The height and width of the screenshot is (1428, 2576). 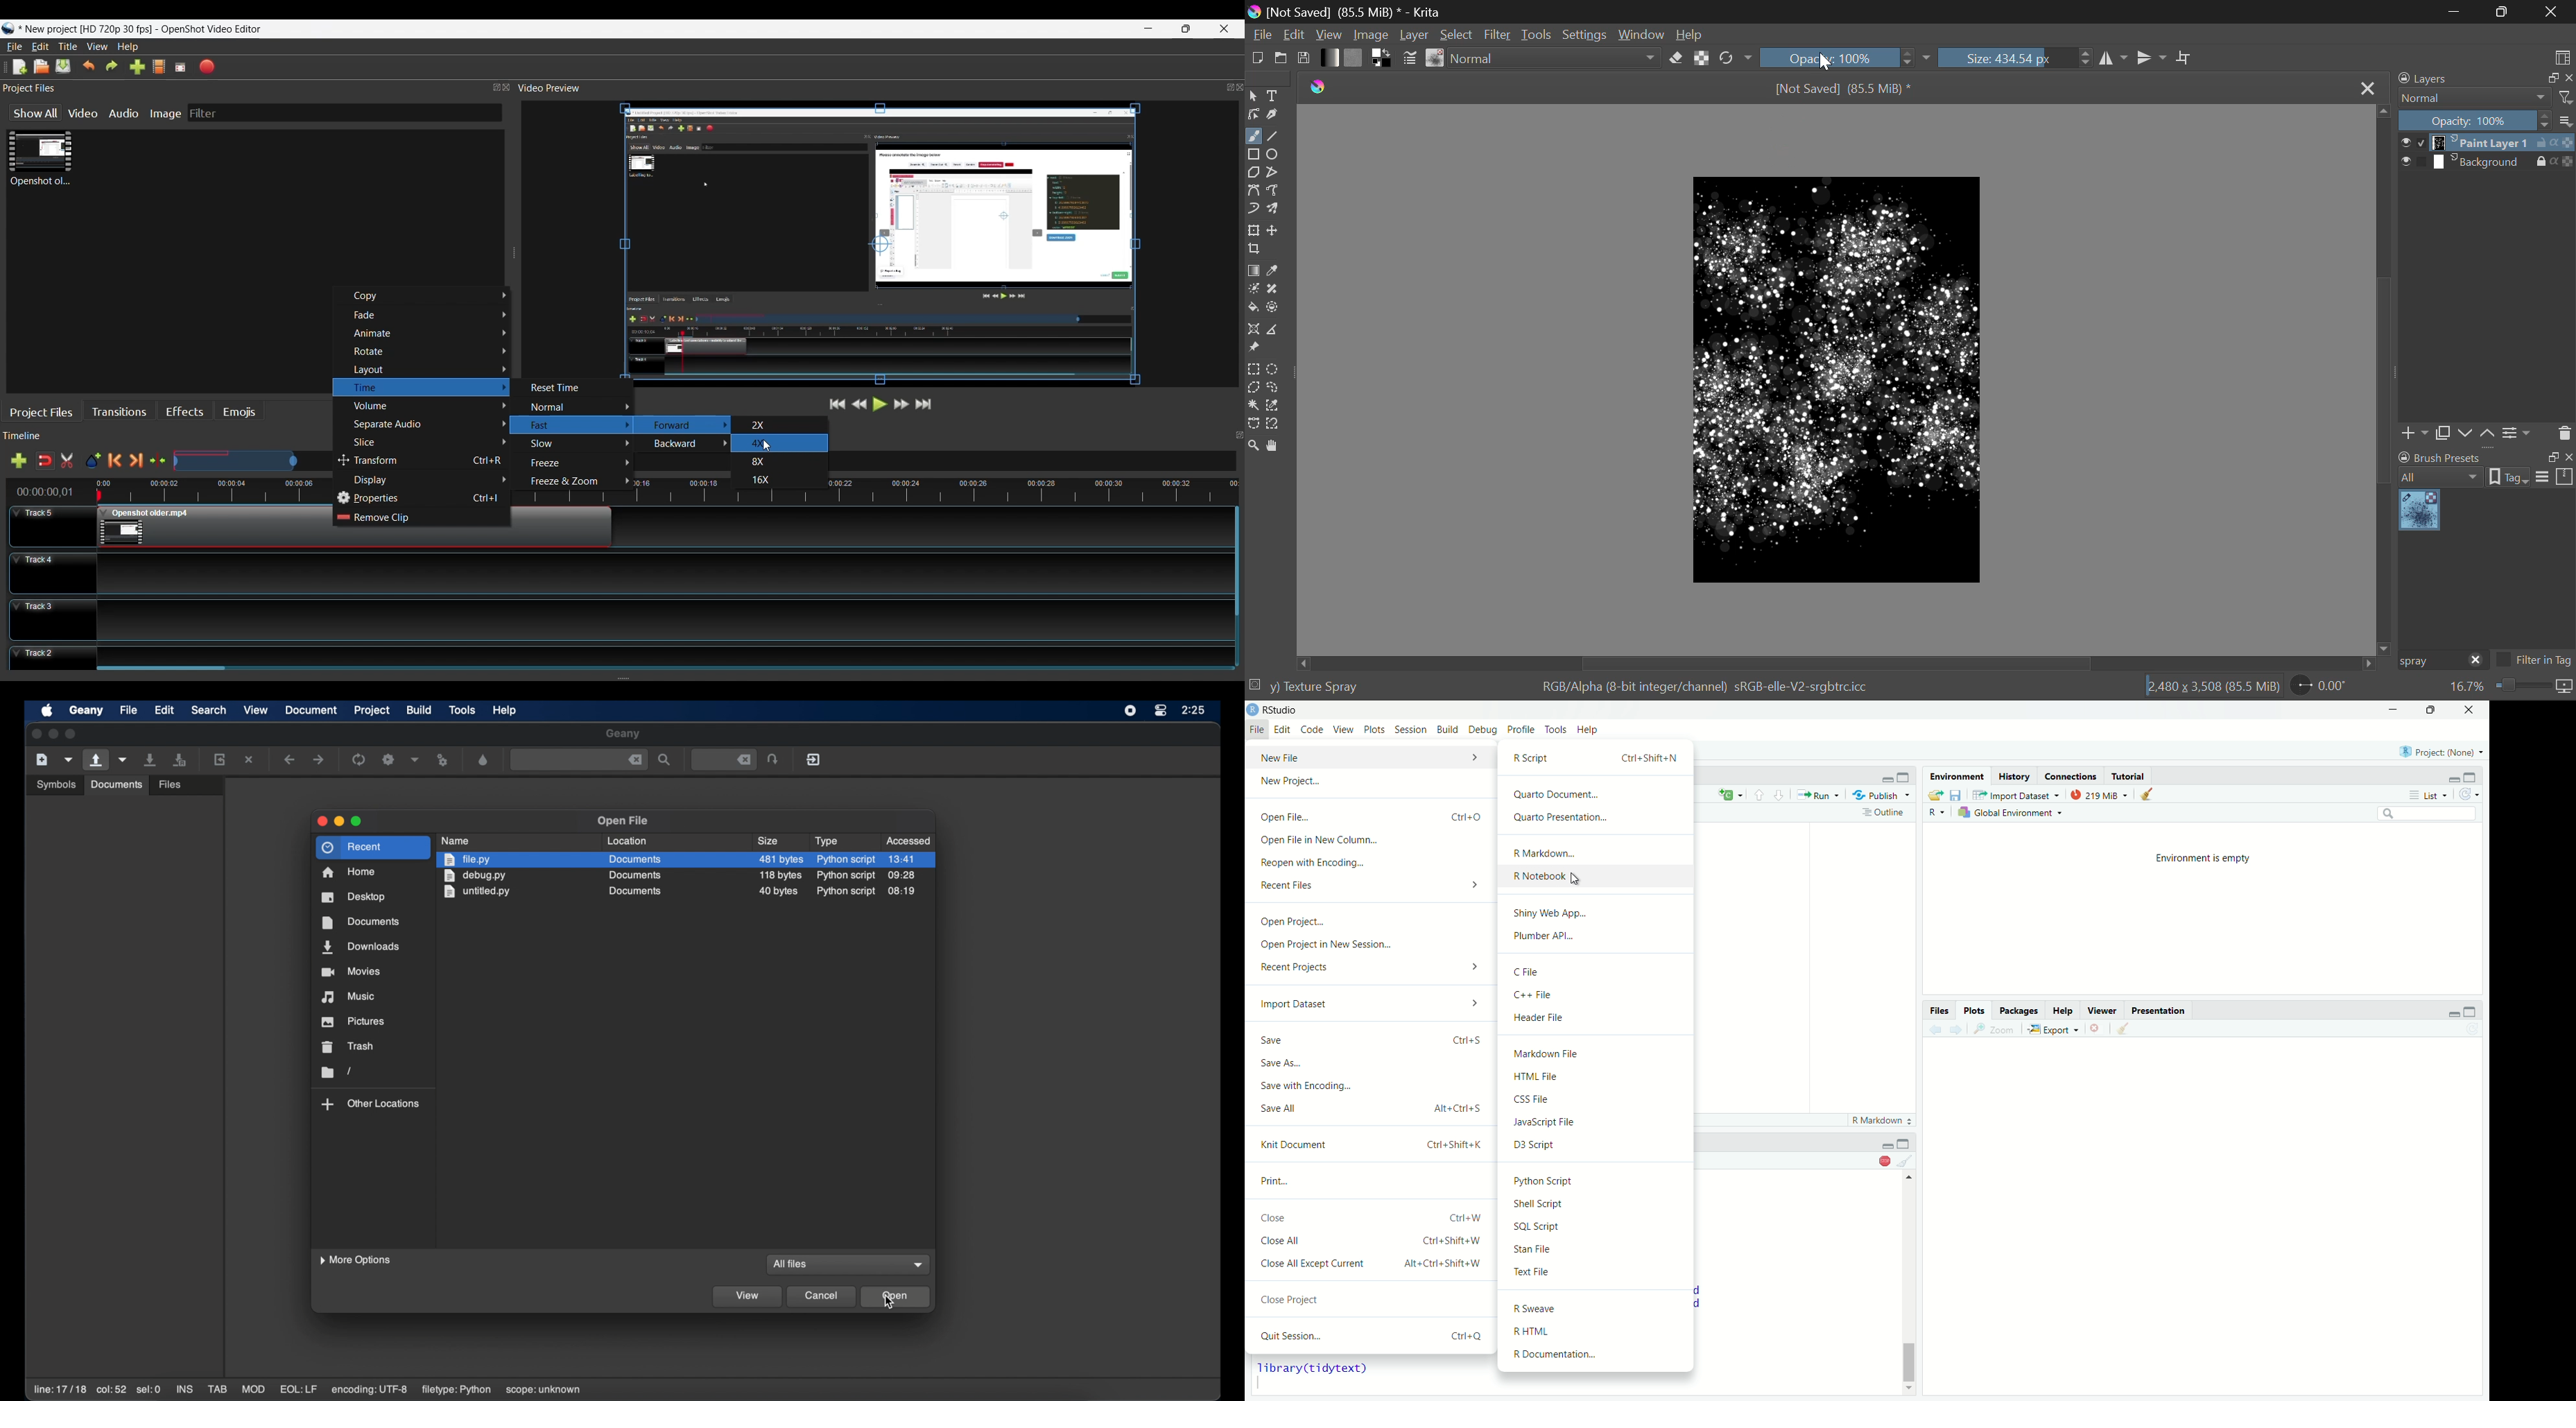 I want to click on Reopen with Encoding..., so click(x=1373, y=861).